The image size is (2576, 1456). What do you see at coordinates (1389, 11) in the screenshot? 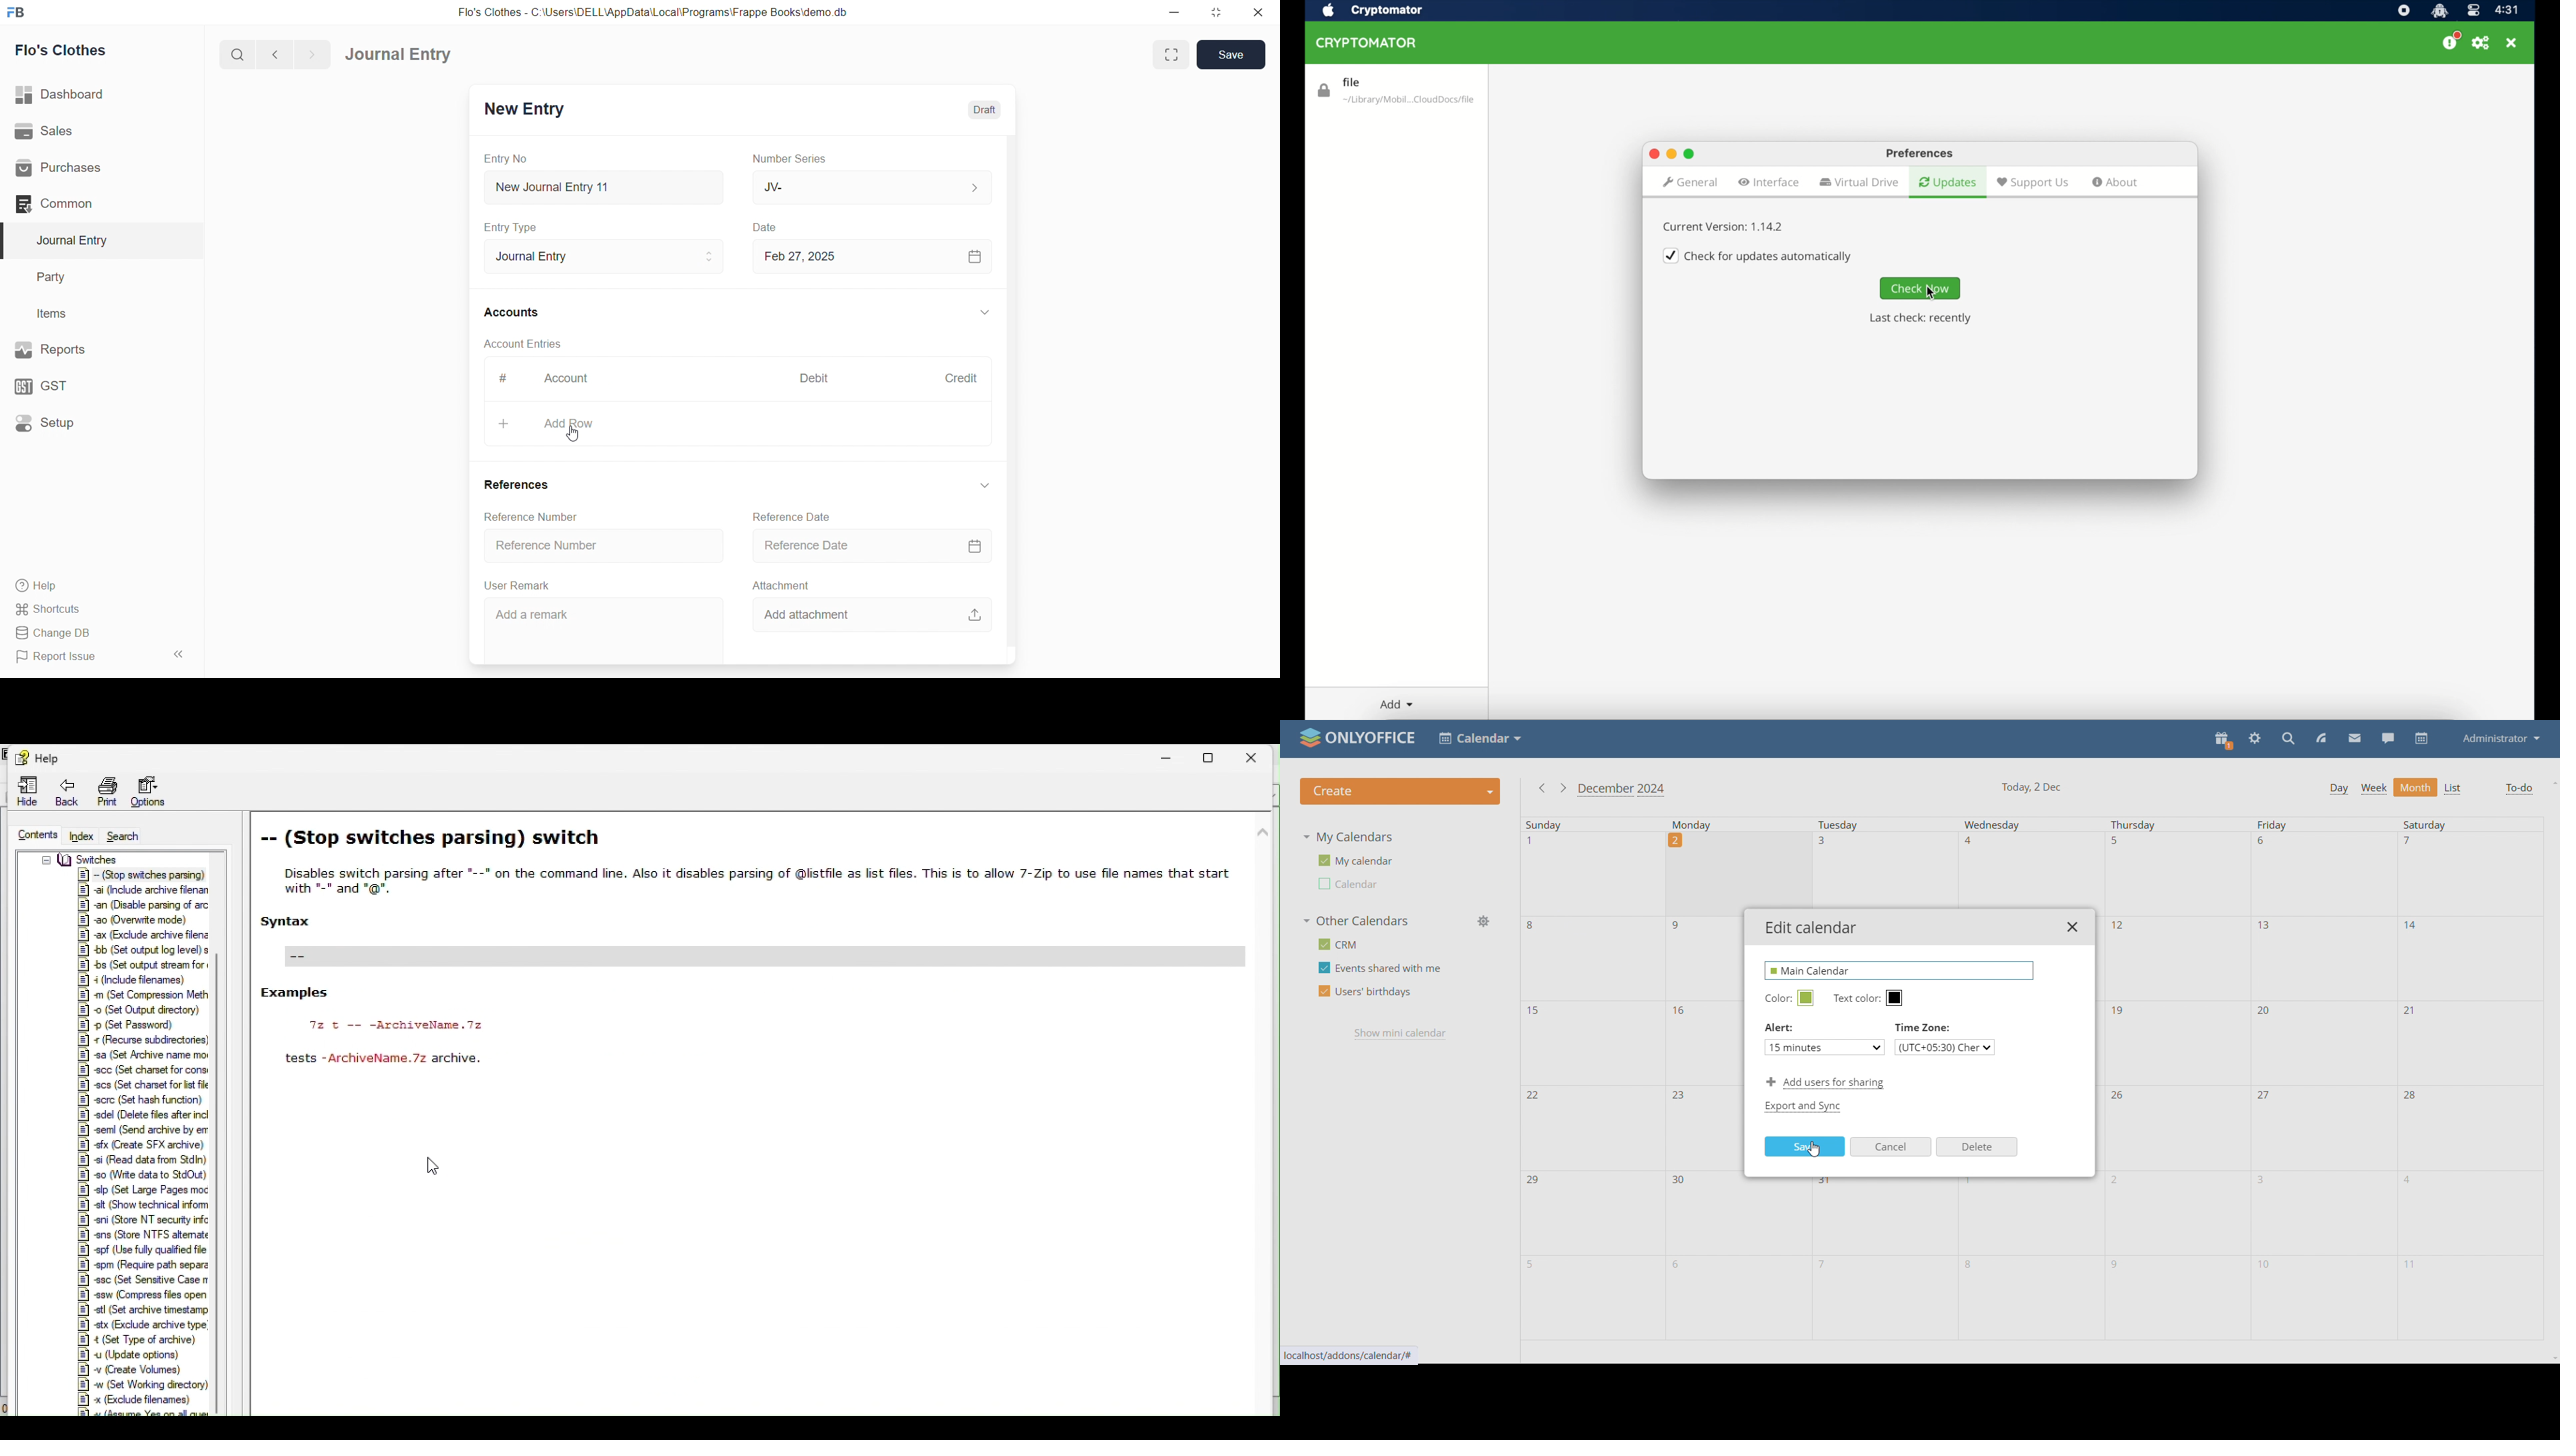
I see `cryptomator` at bounding box center [1389, 11].